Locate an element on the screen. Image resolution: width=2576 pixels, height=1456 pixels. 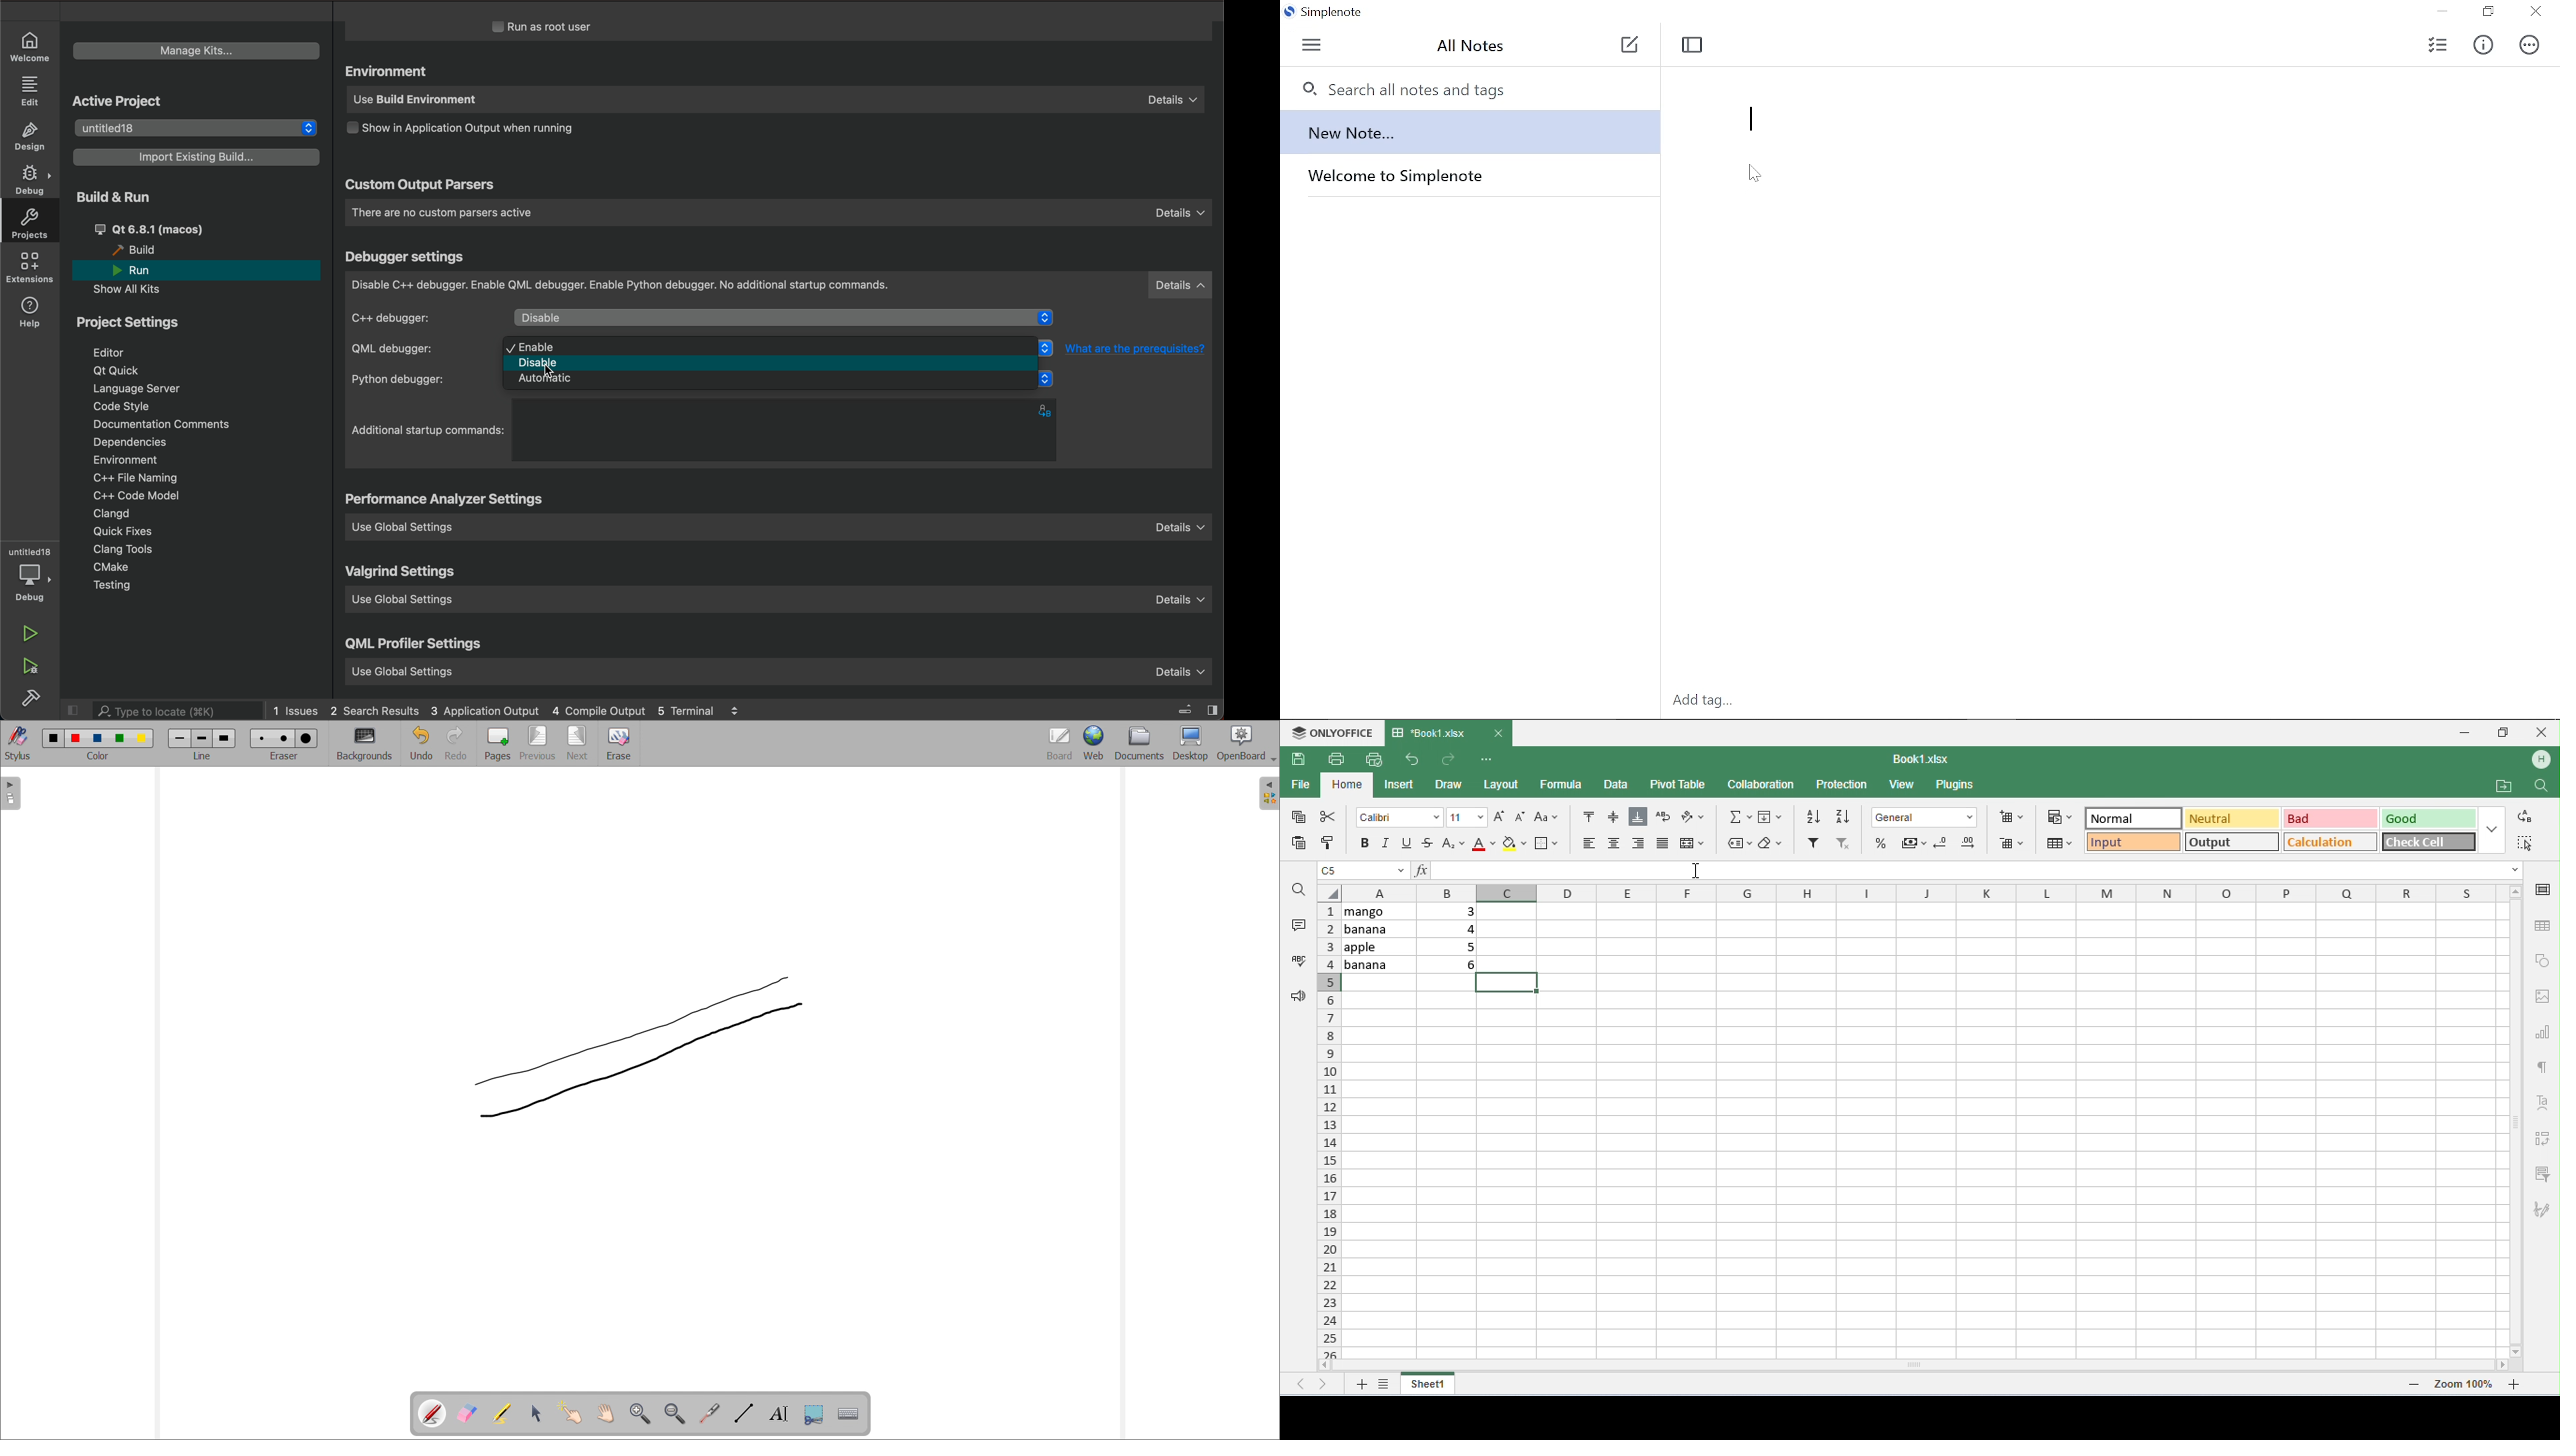
italics is located at coordinates (1384, 844).